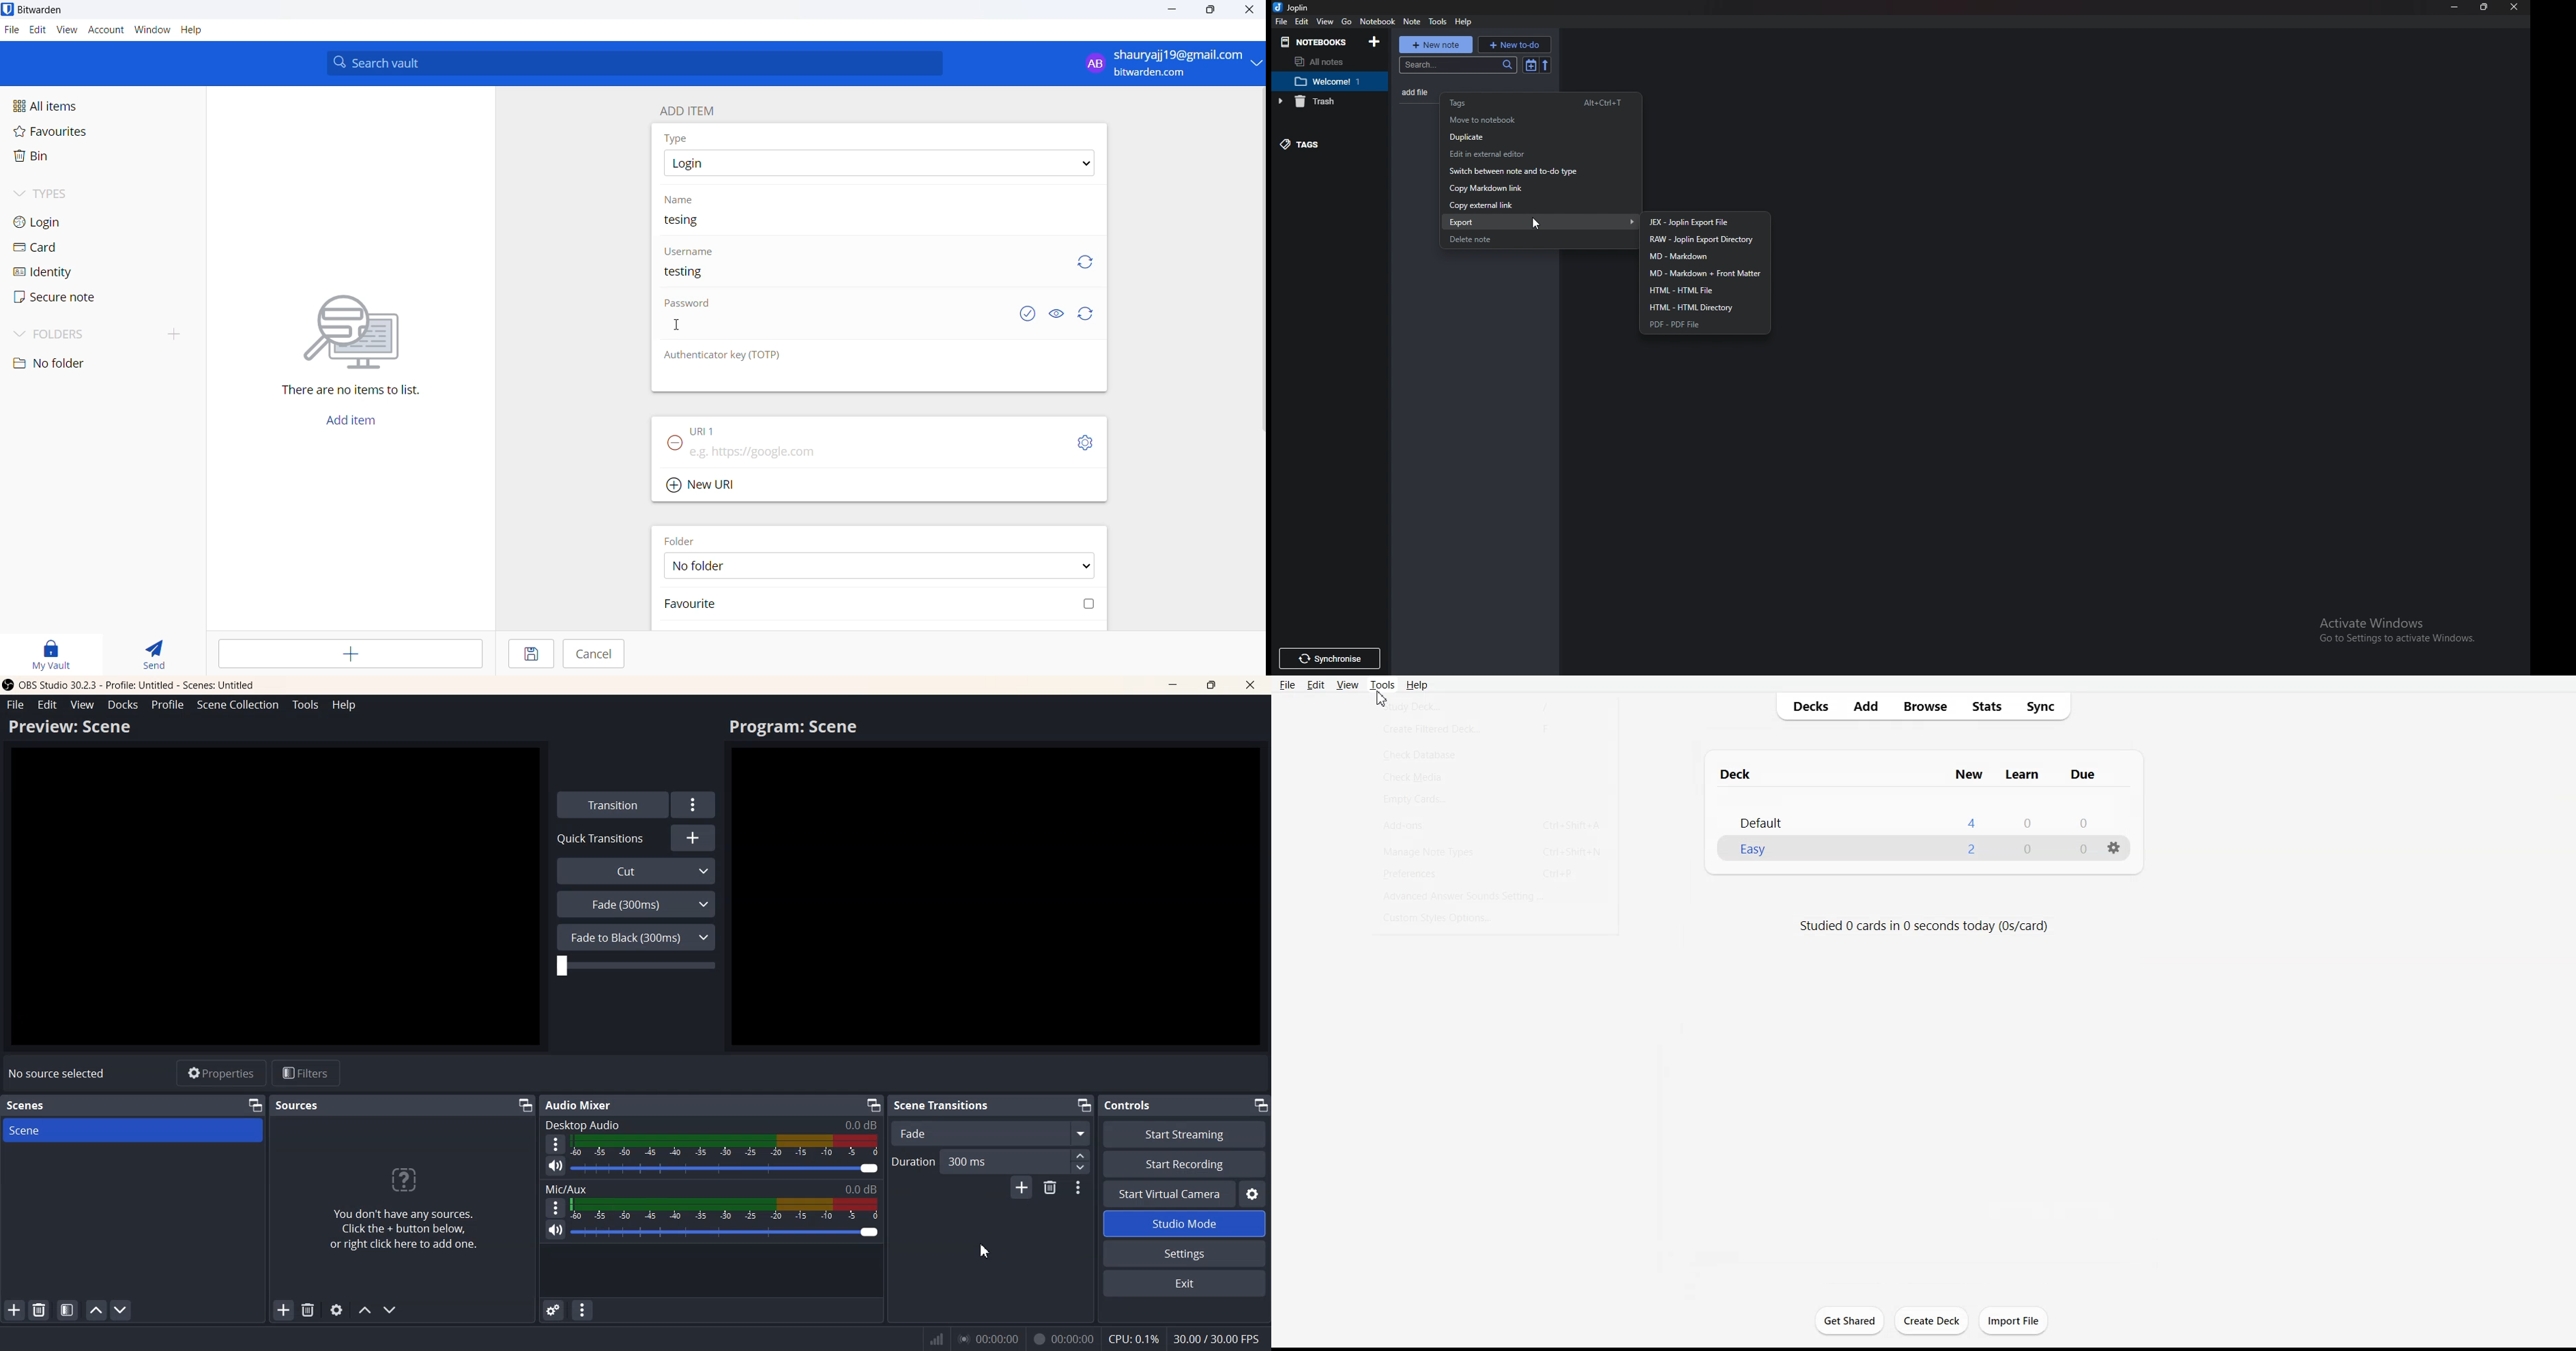 Image resolution: width=2576 pixels, height=1372 pixels. Describe the element at coordinates (59, 1074) in the screenshot. I see `No source selected` at that location.